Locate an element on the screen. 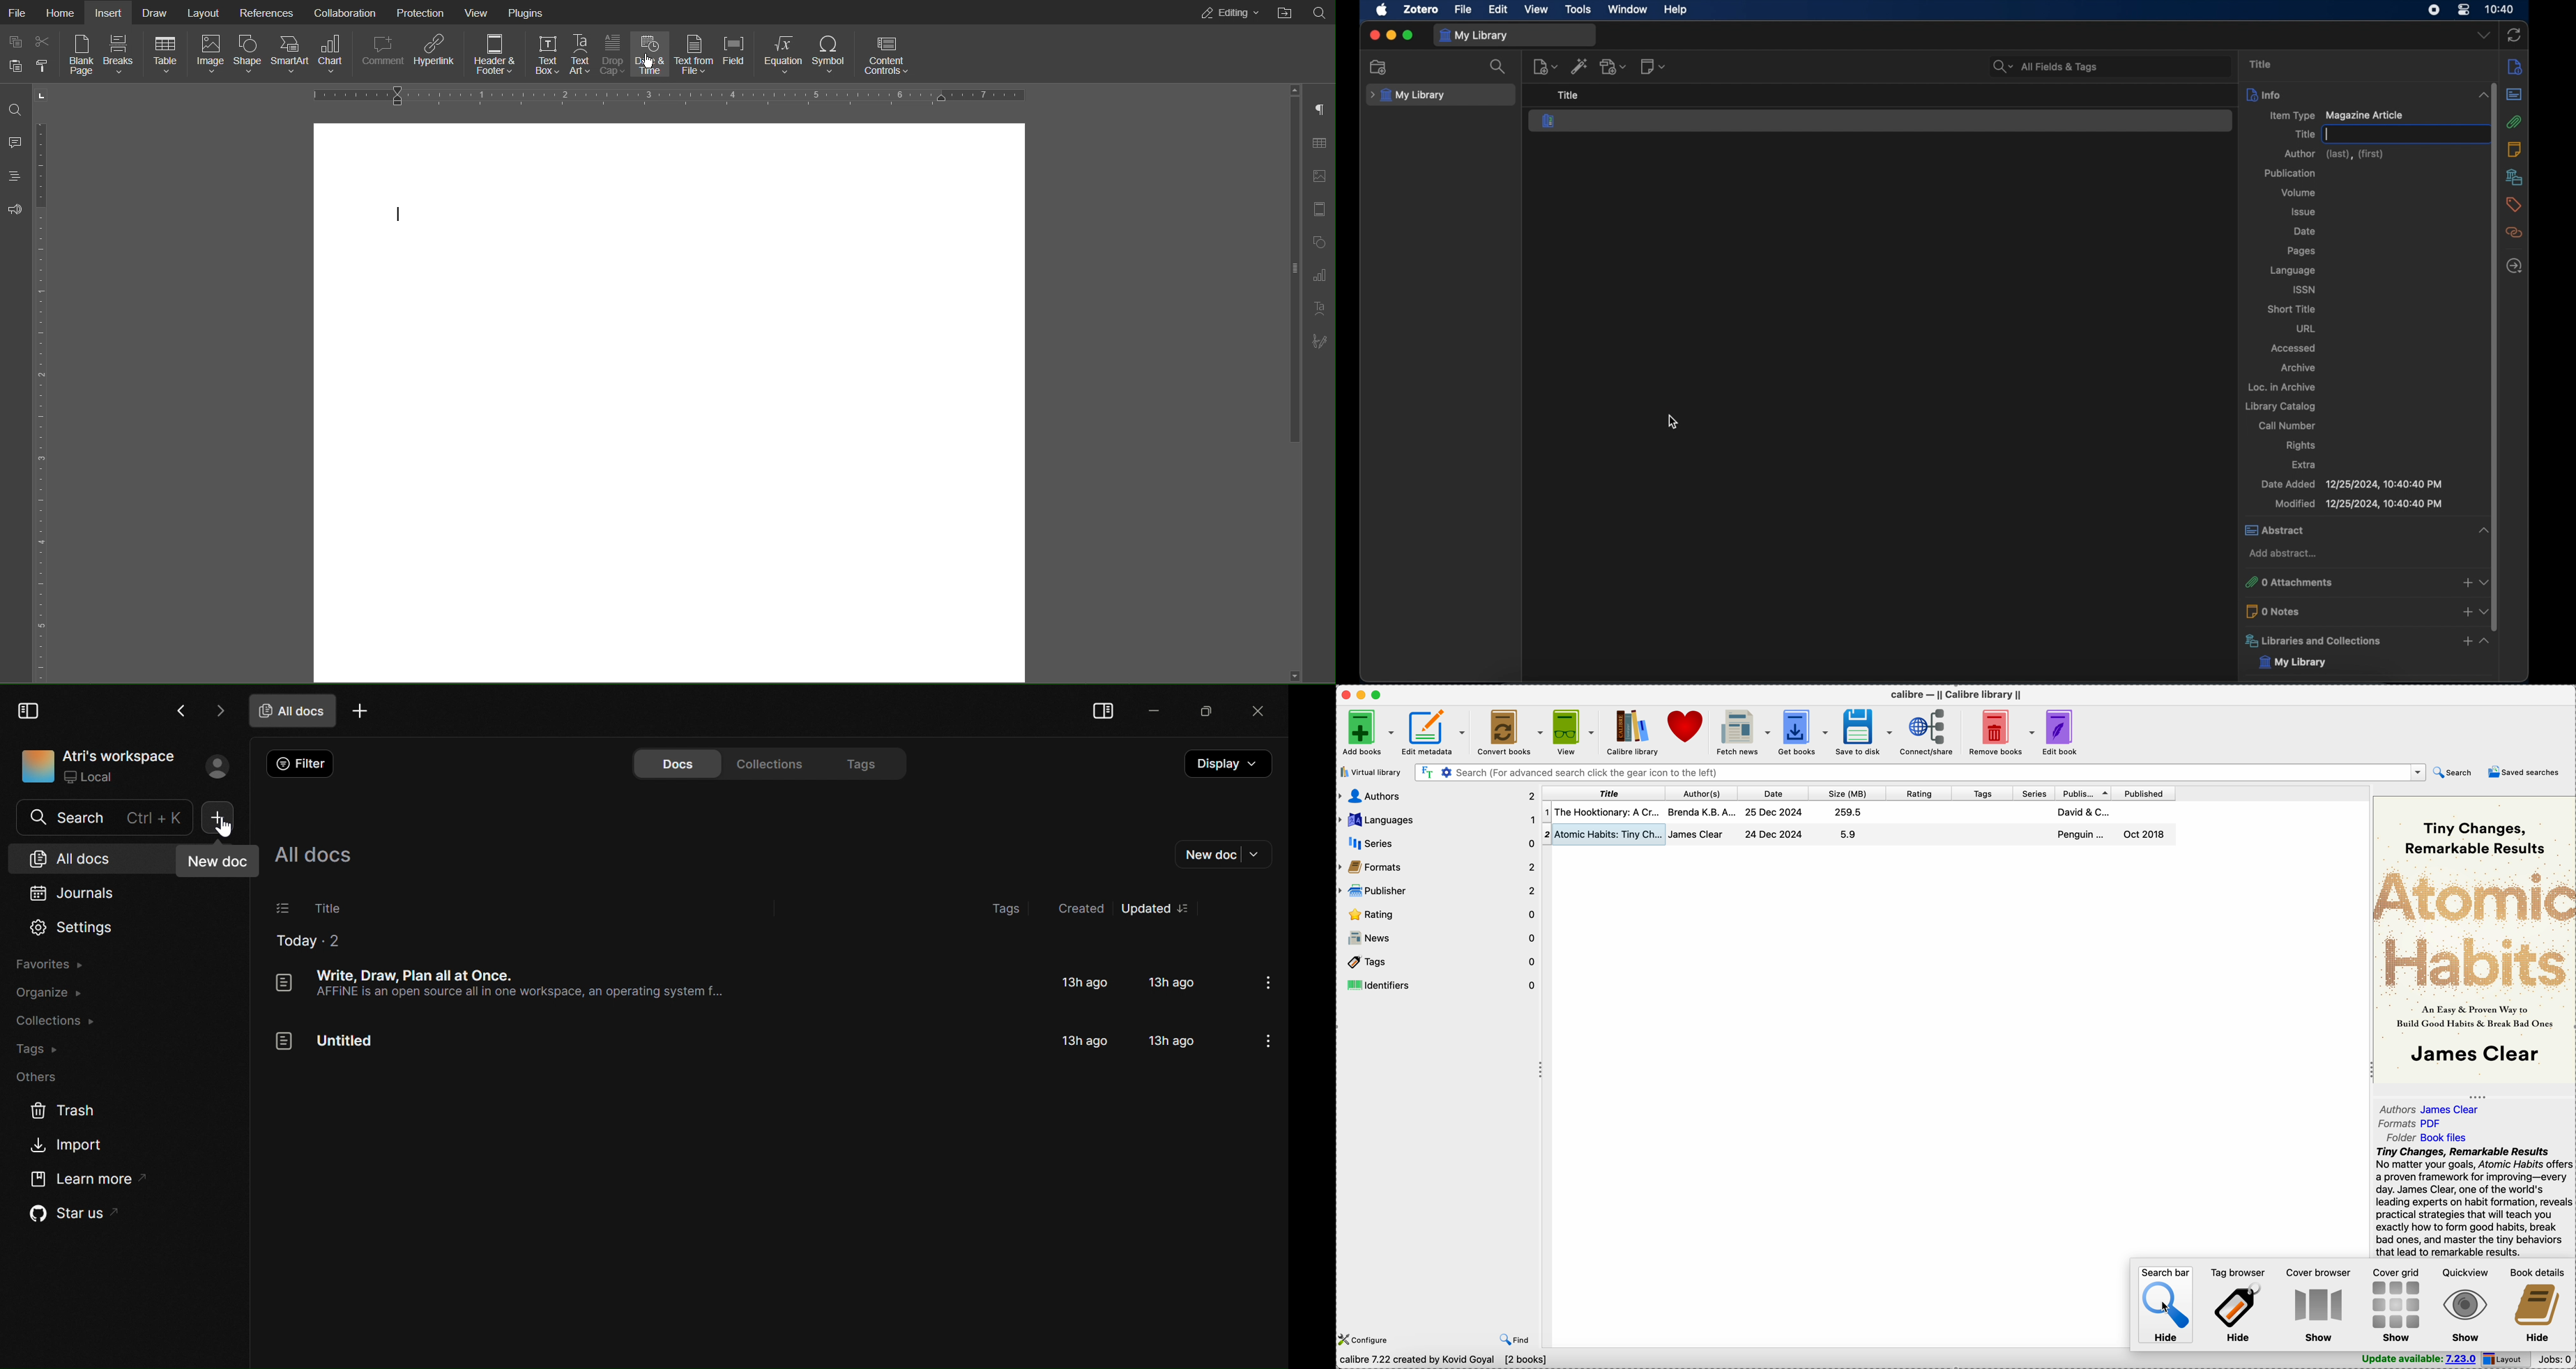 The image size is (2576, 1372). update available: 7.23.0 is located at coordinates (2417, 1359).